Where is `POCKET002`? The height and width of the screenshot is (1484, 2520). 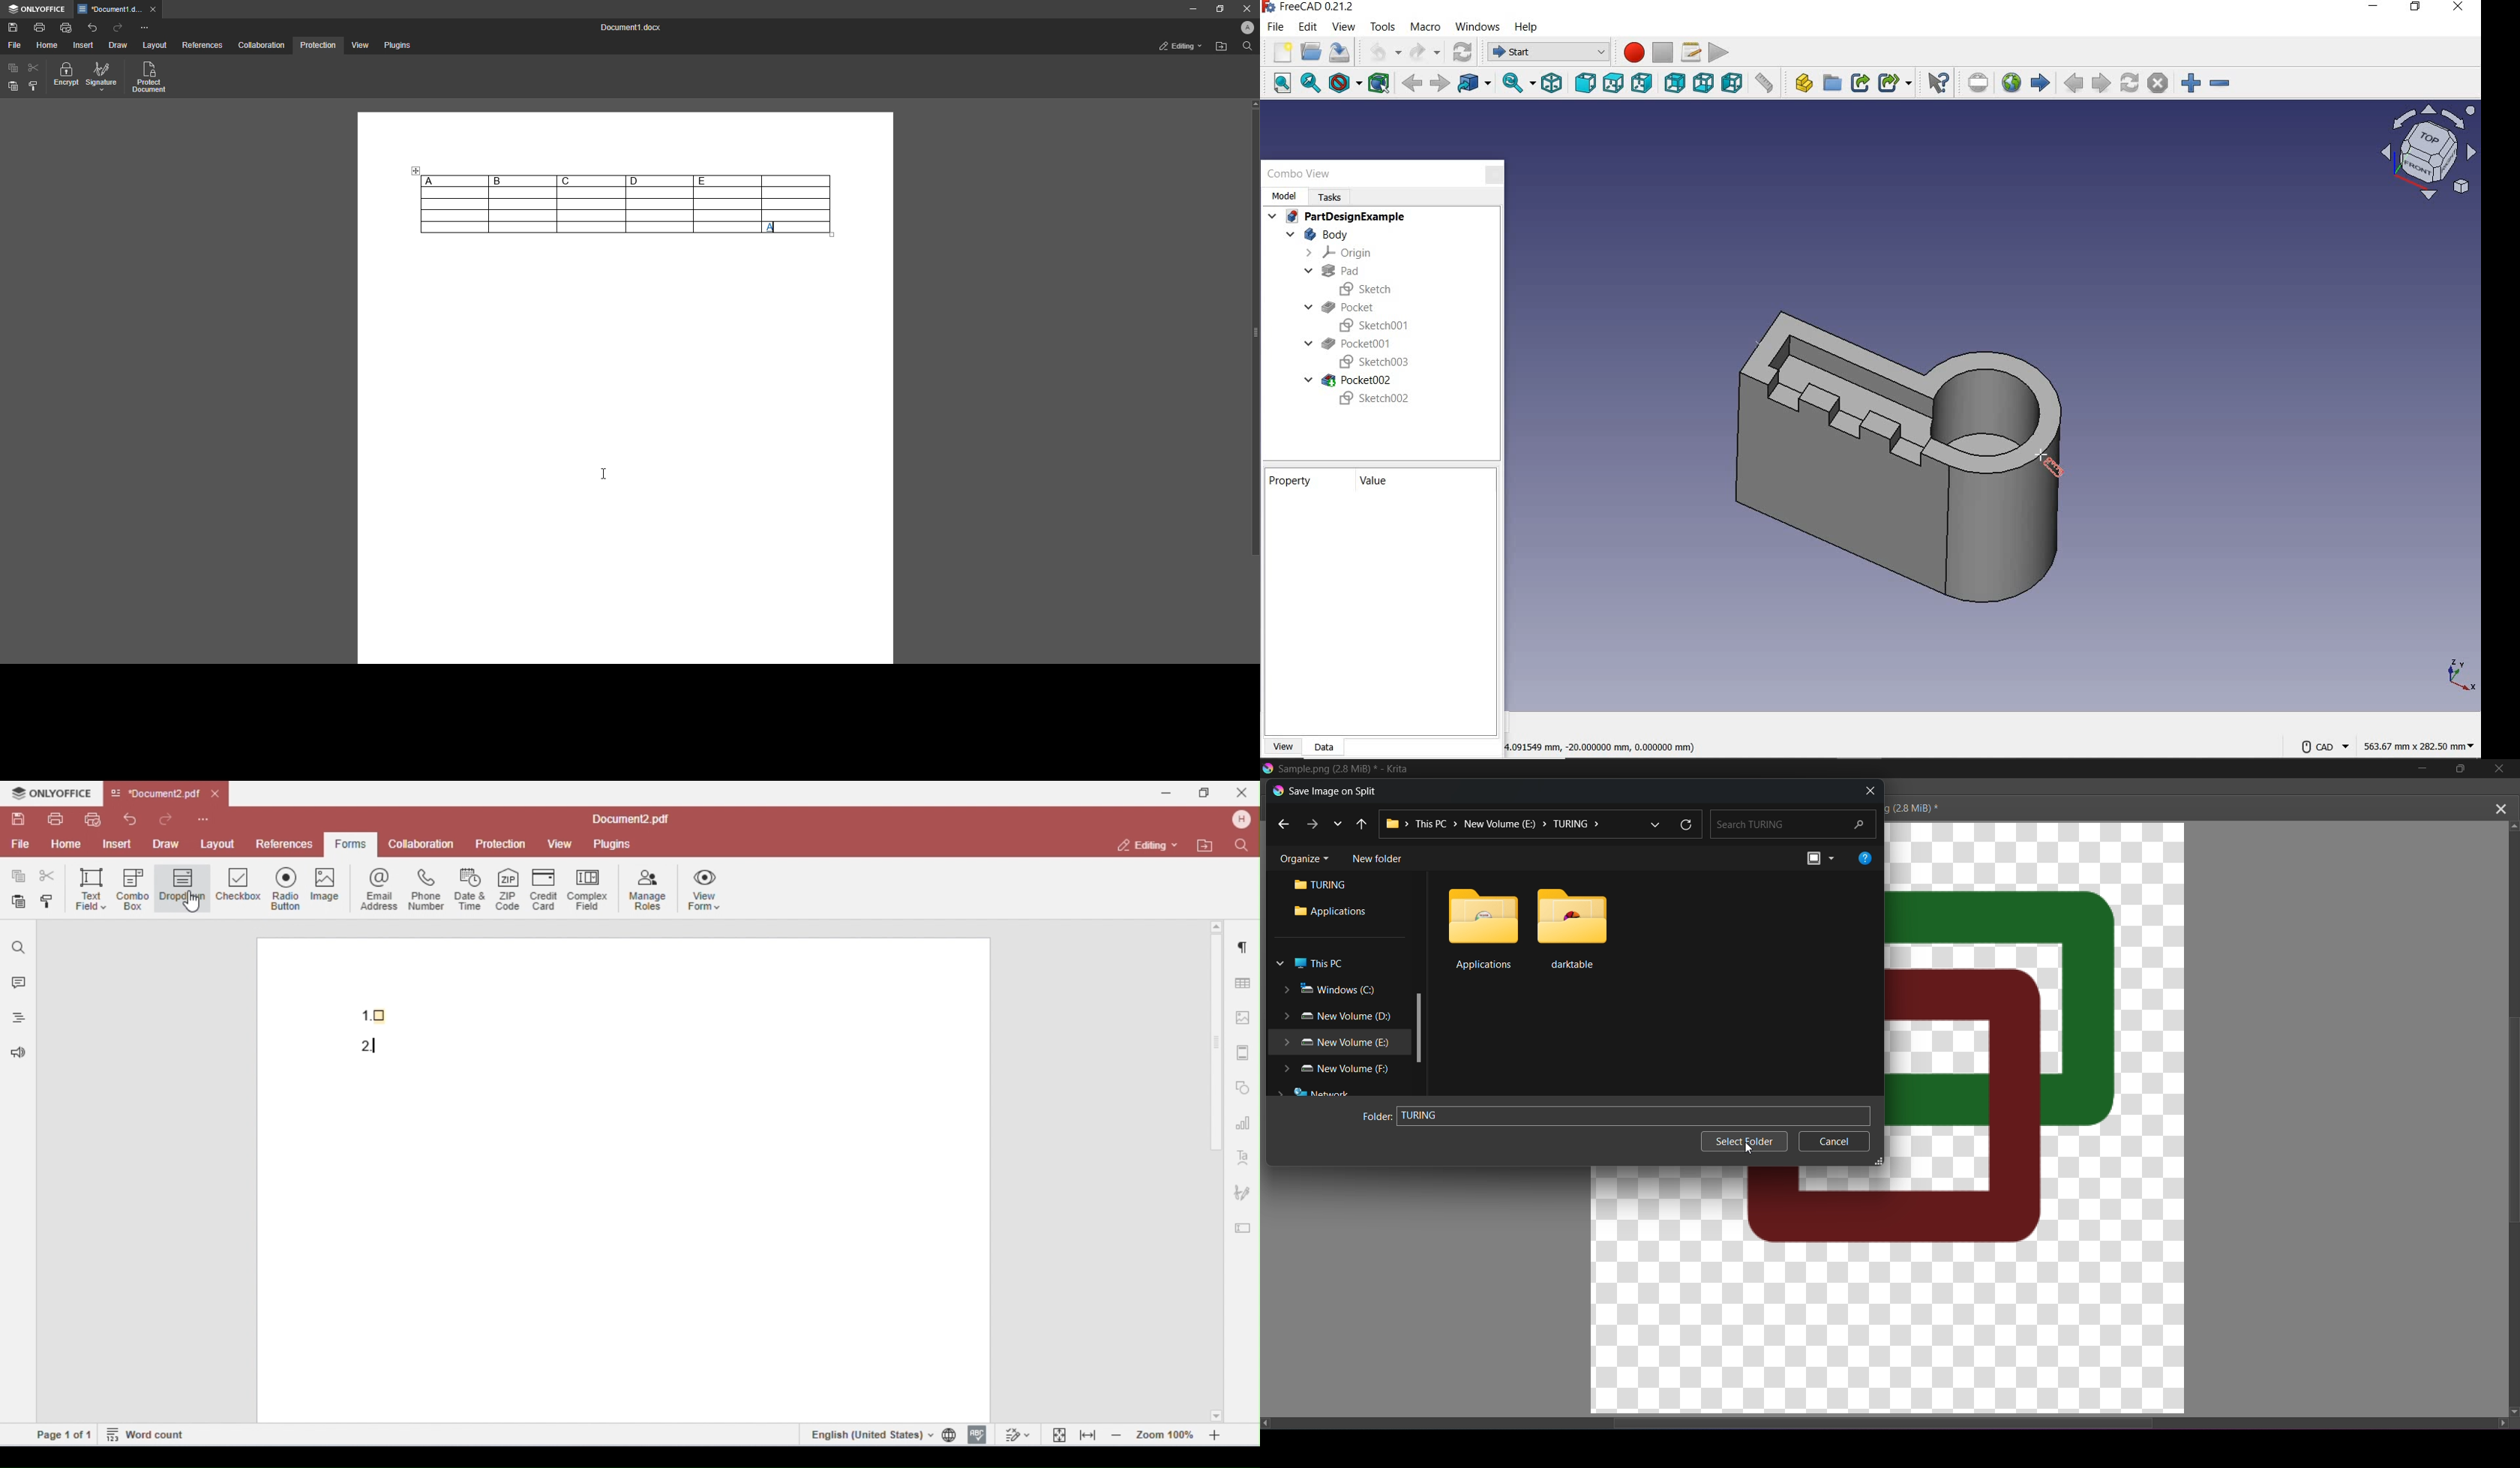
POCKET002 is located at coordinates (1350, 380).